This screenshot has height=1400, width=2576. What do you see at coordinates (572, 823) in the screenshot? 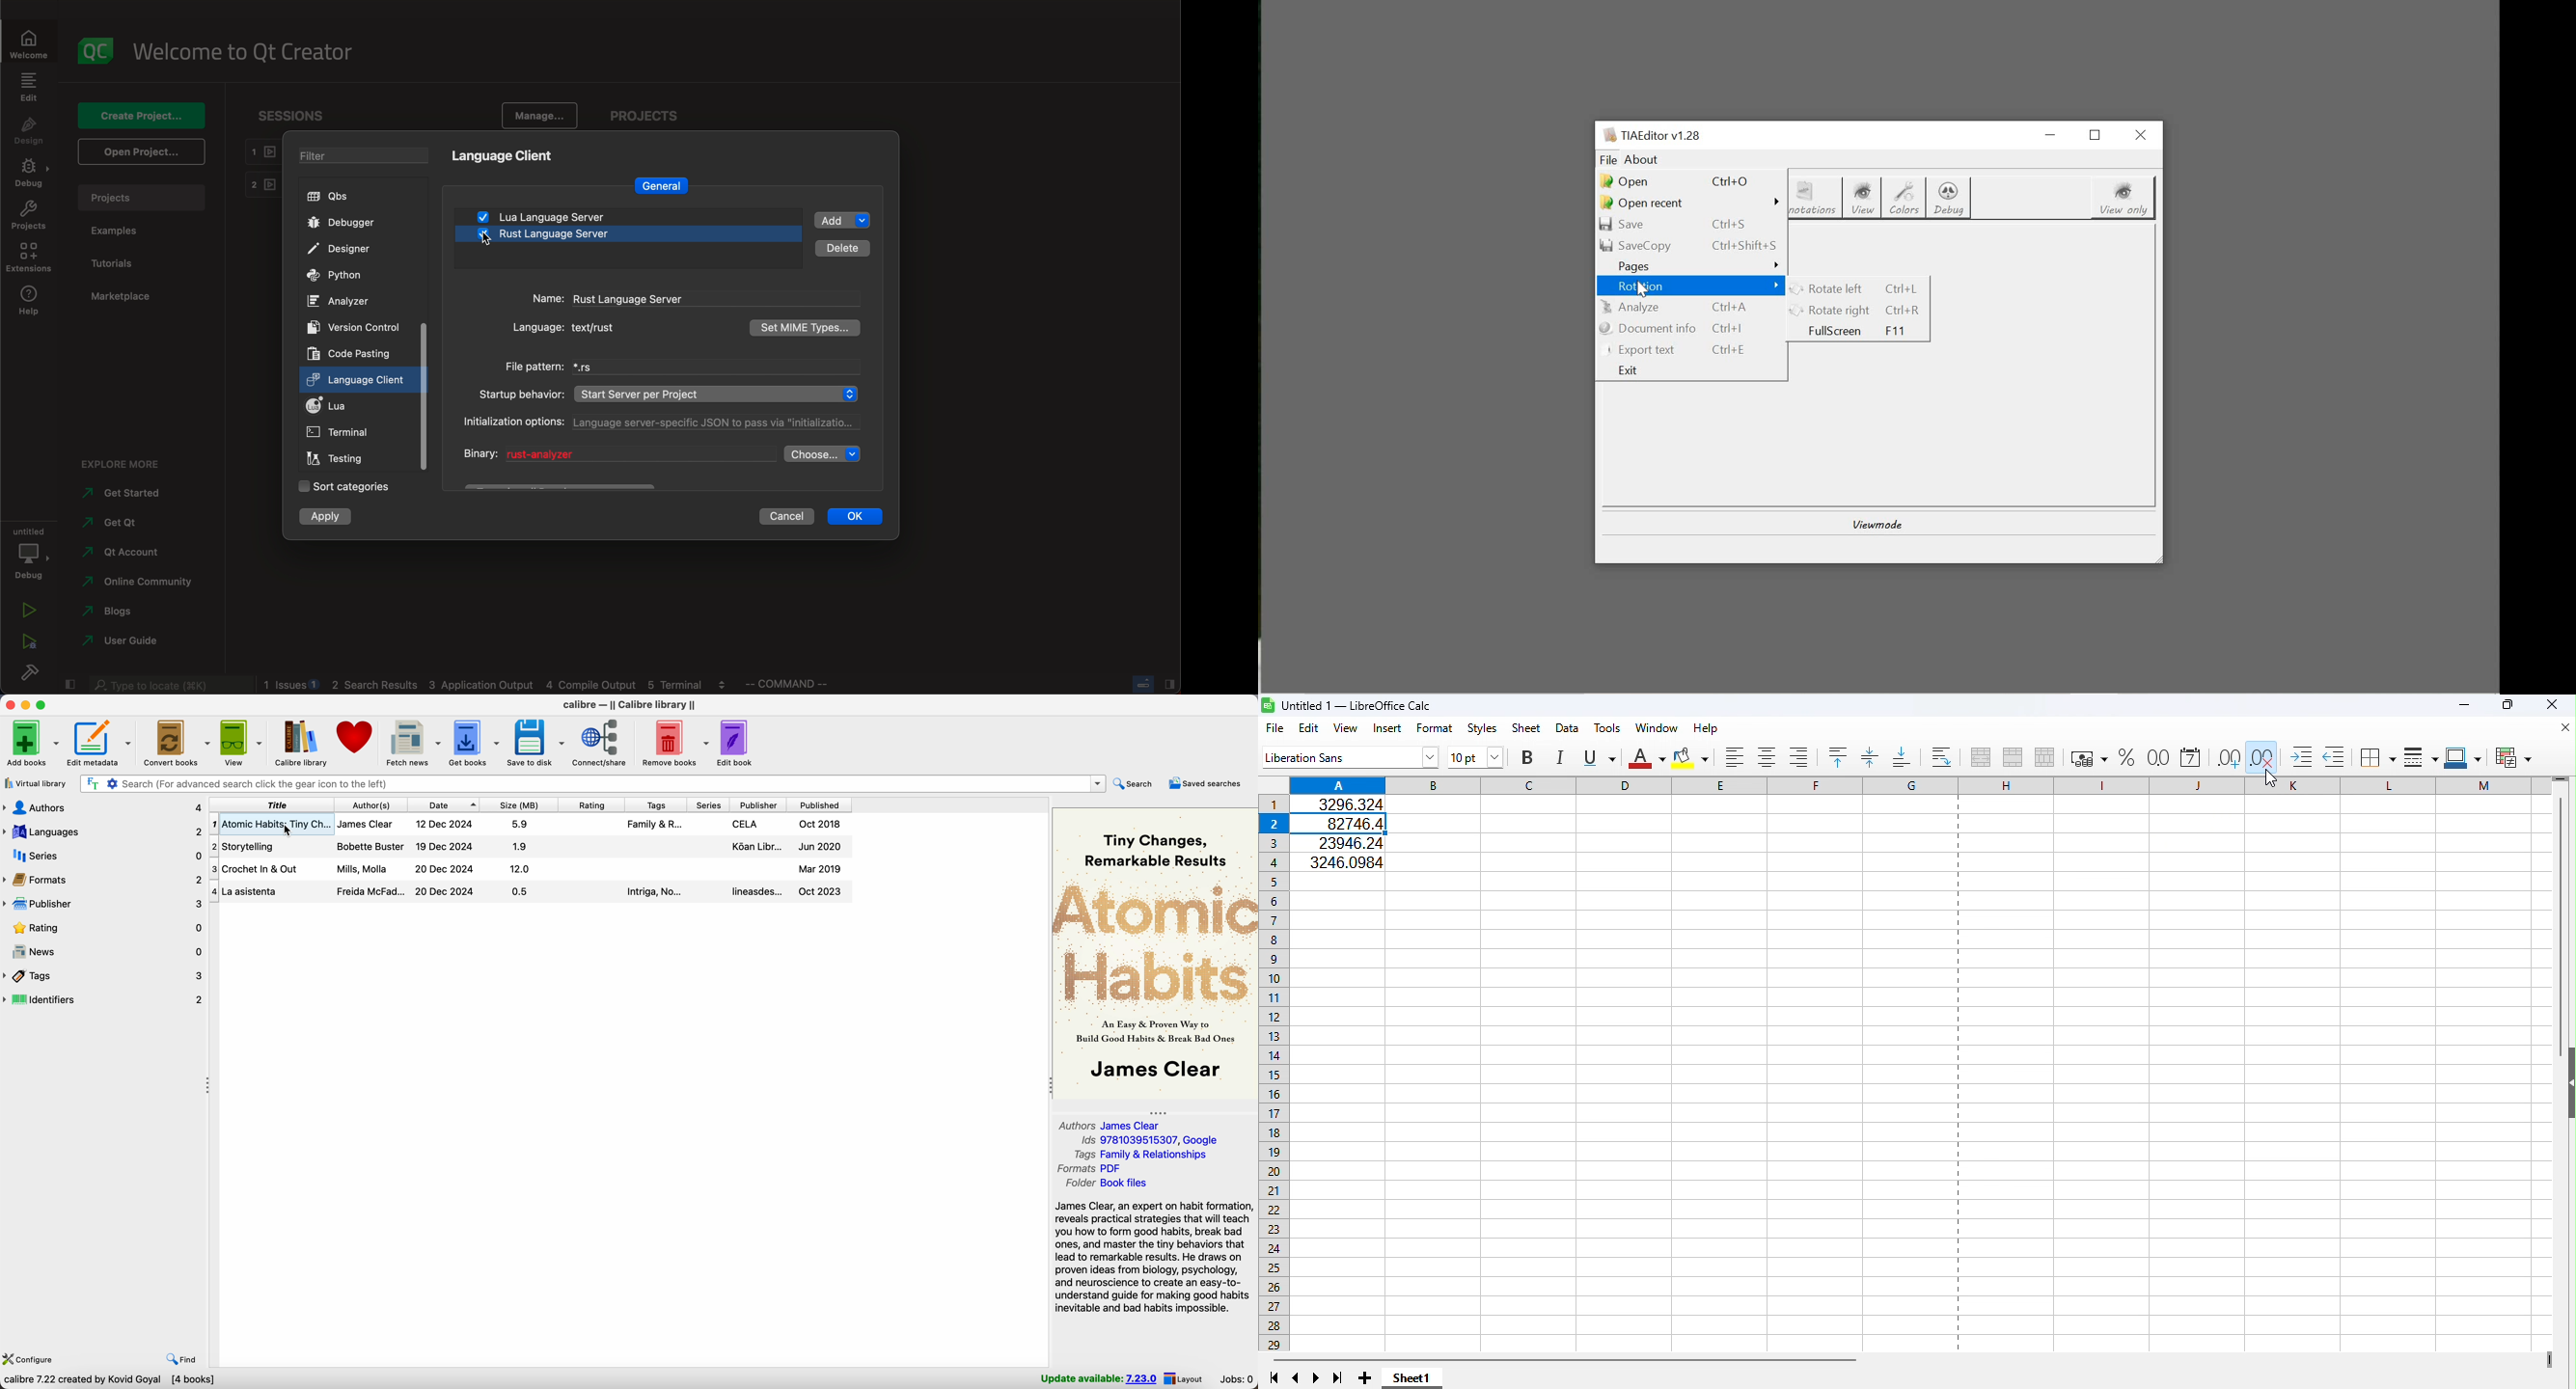
I see `Atomic Habits book details` at bounding box center [572, 823].